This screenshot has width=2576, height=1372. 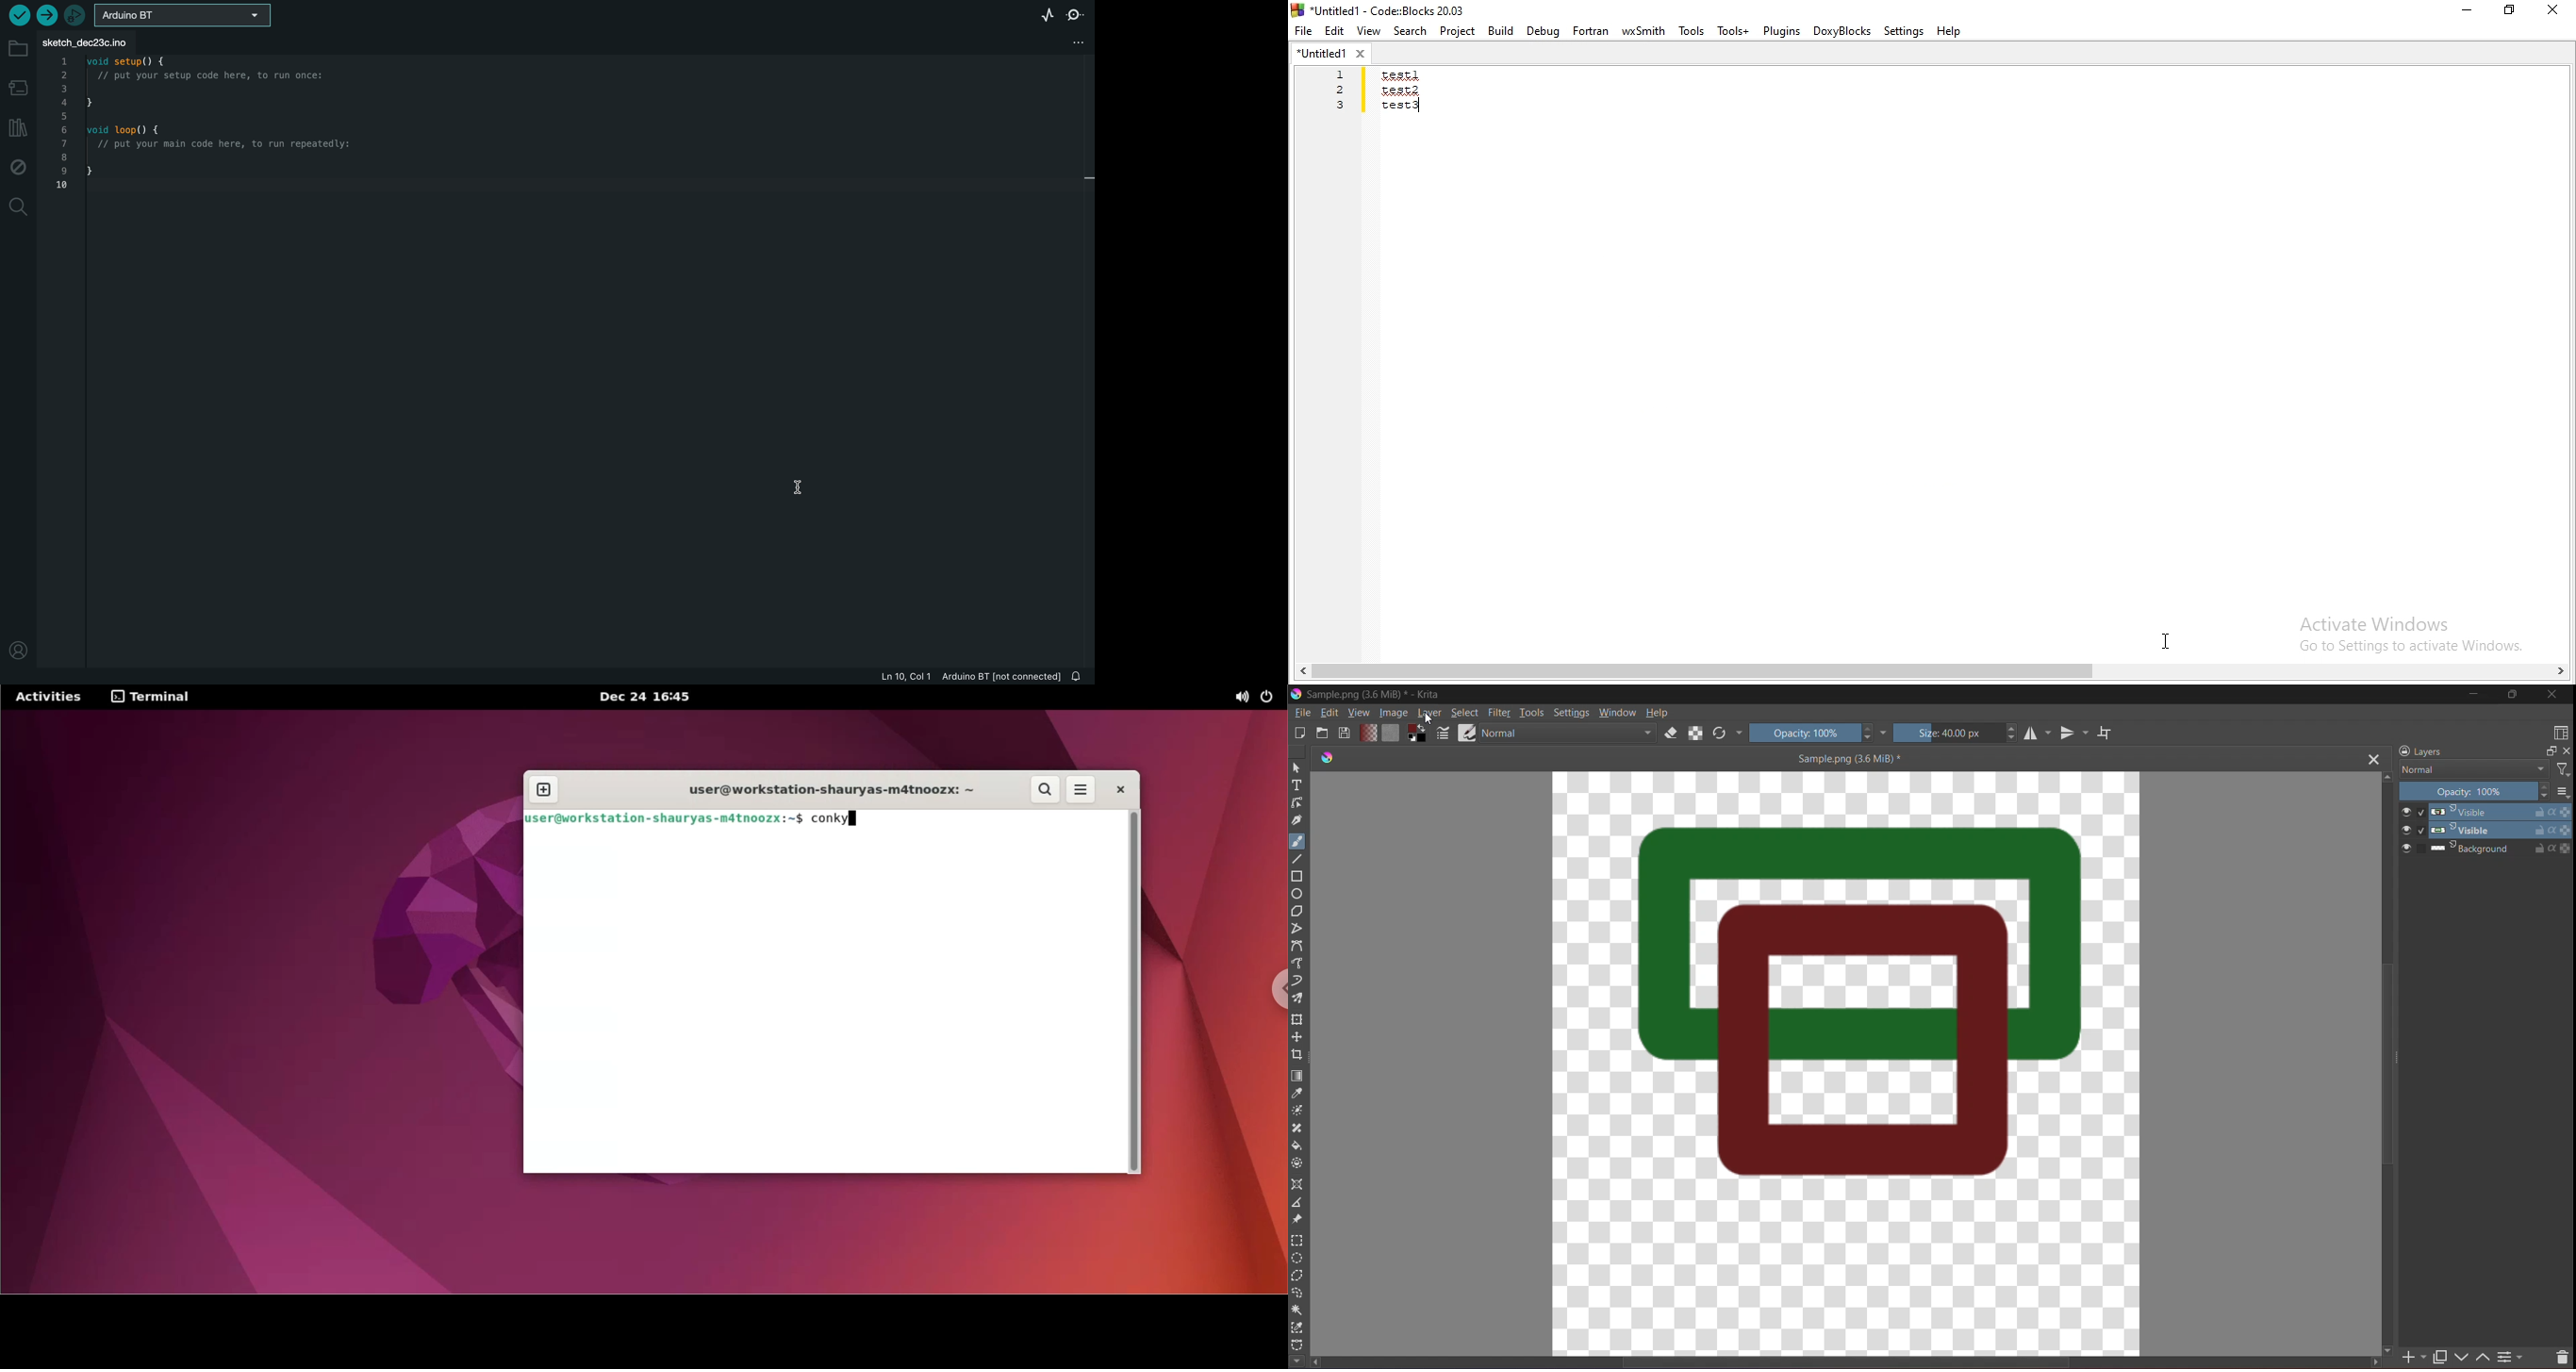 What do you see at coordinates (1429, 720) in the screenshot?
I see `Cursor` at bounding box center [1429, 720].